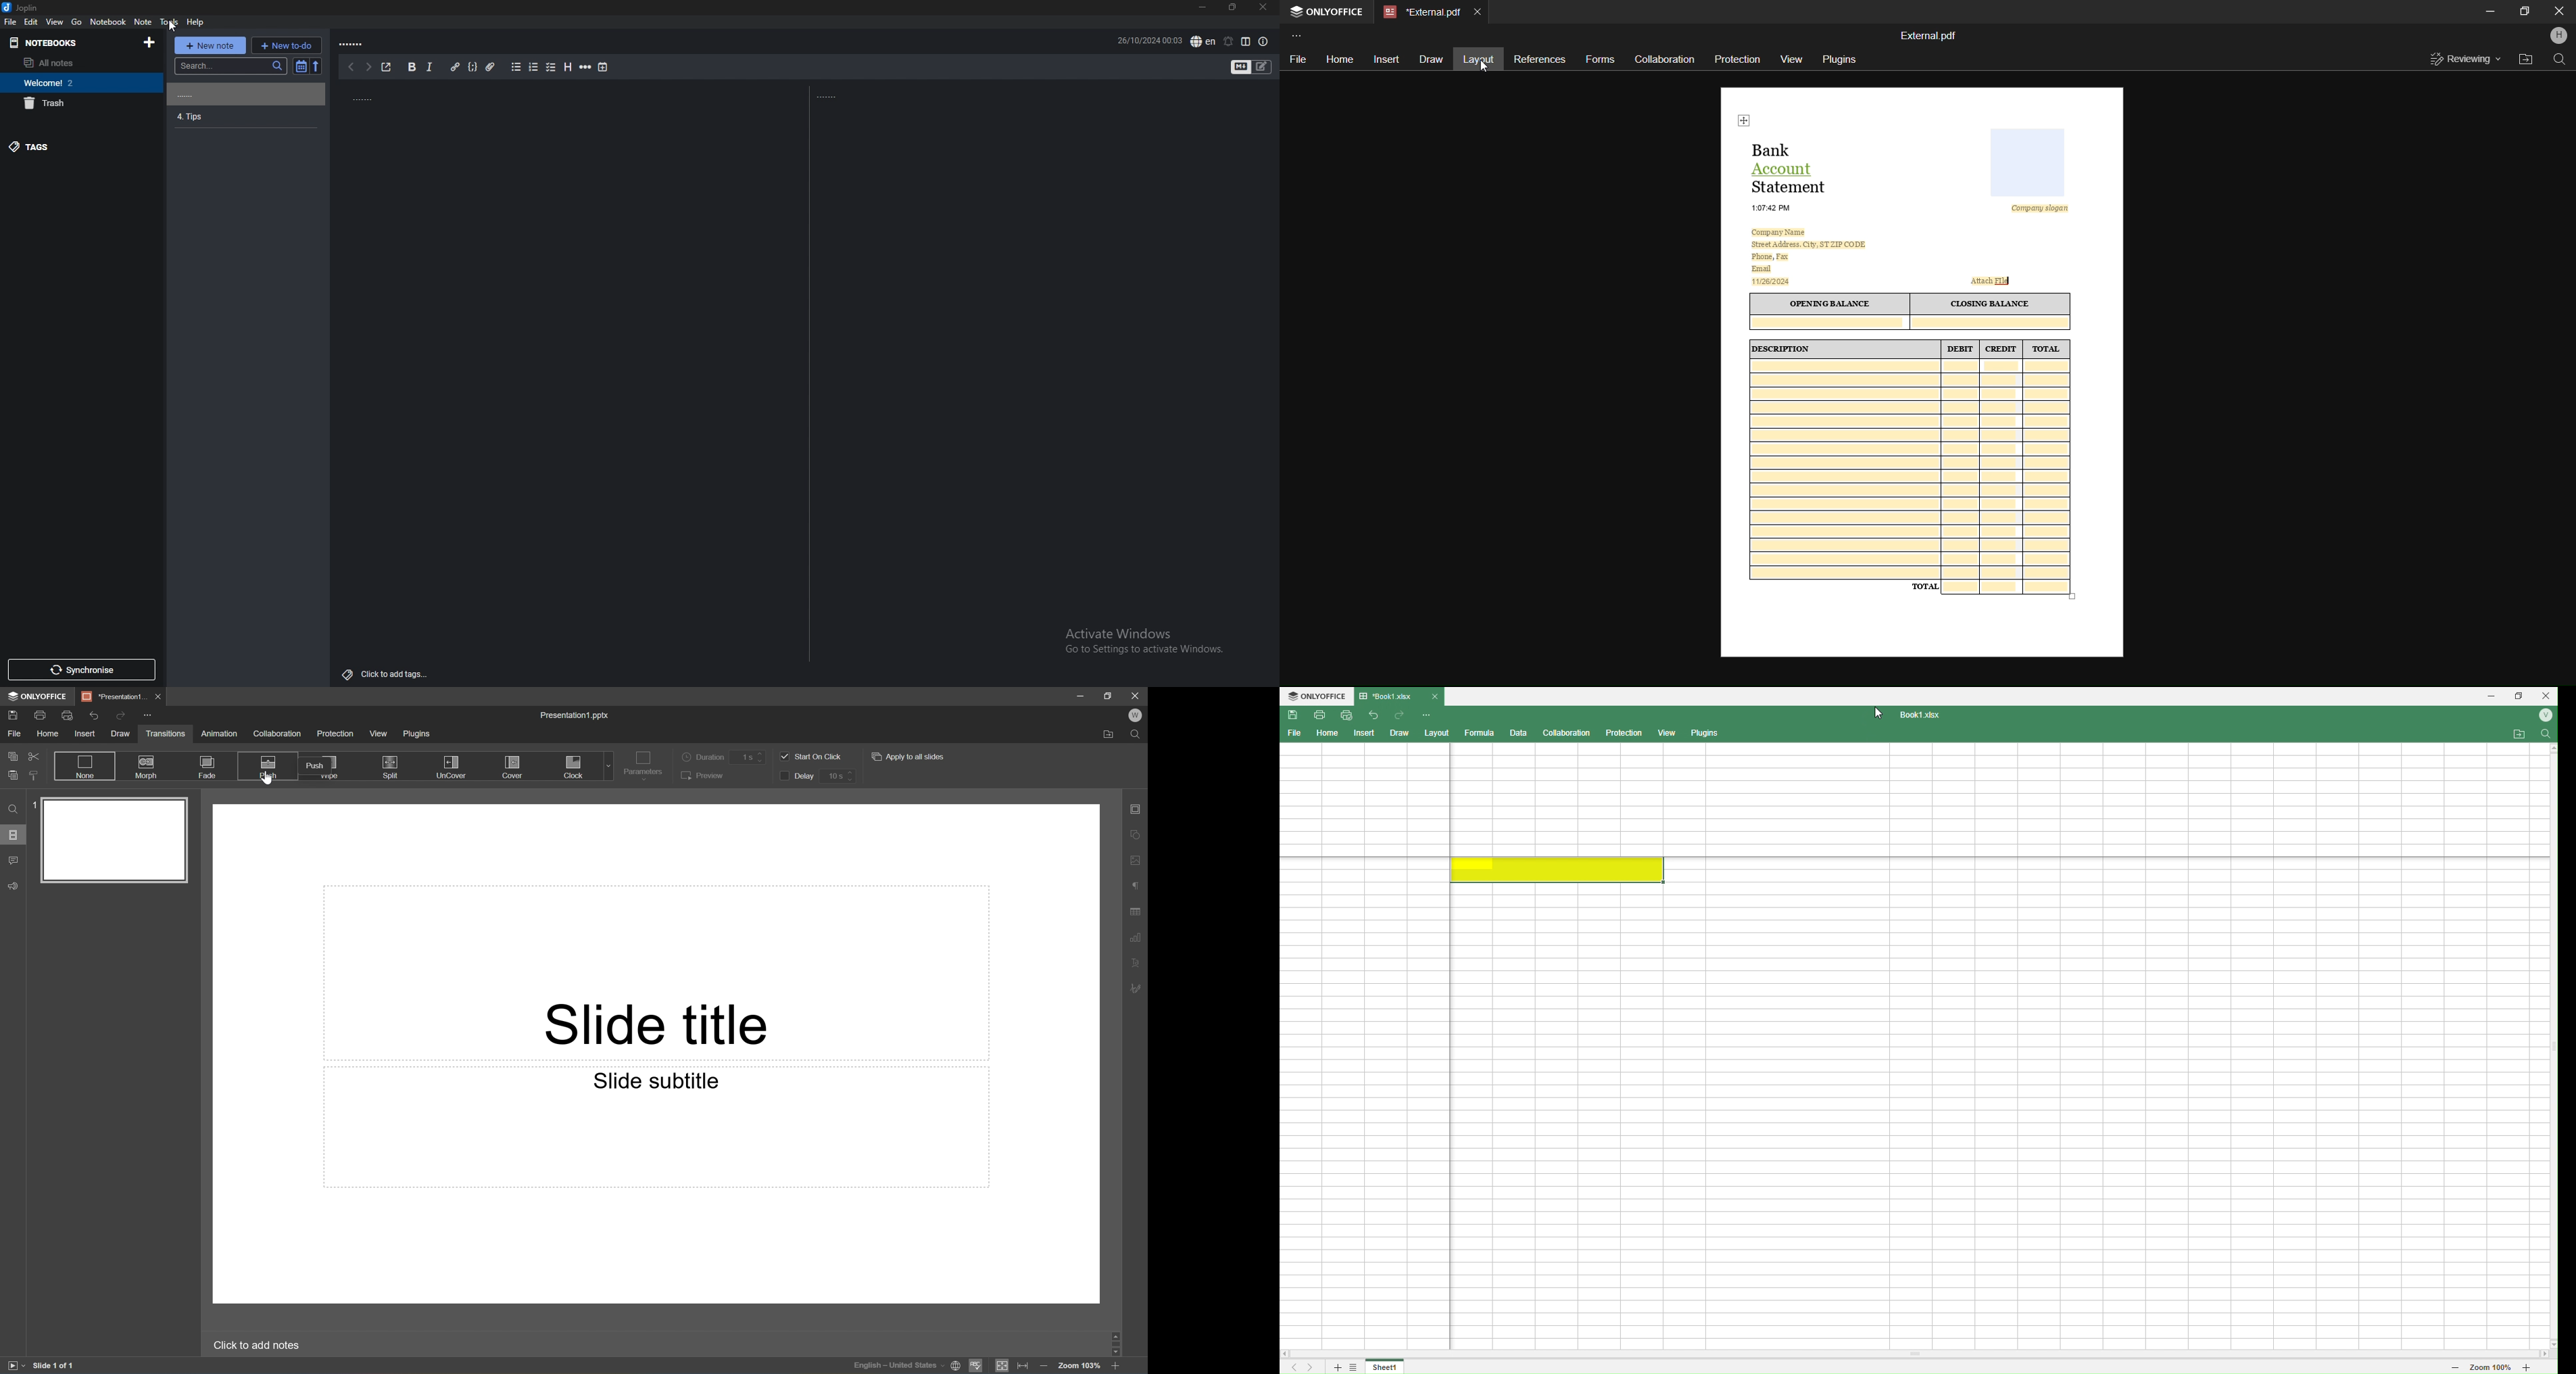 The height and width of the screenshot is (1400, 2576). What do you see at coordinates (54, 1368) in the screenshot?
I see `Slide 1 of 1` at bounding box center [54, 1368].